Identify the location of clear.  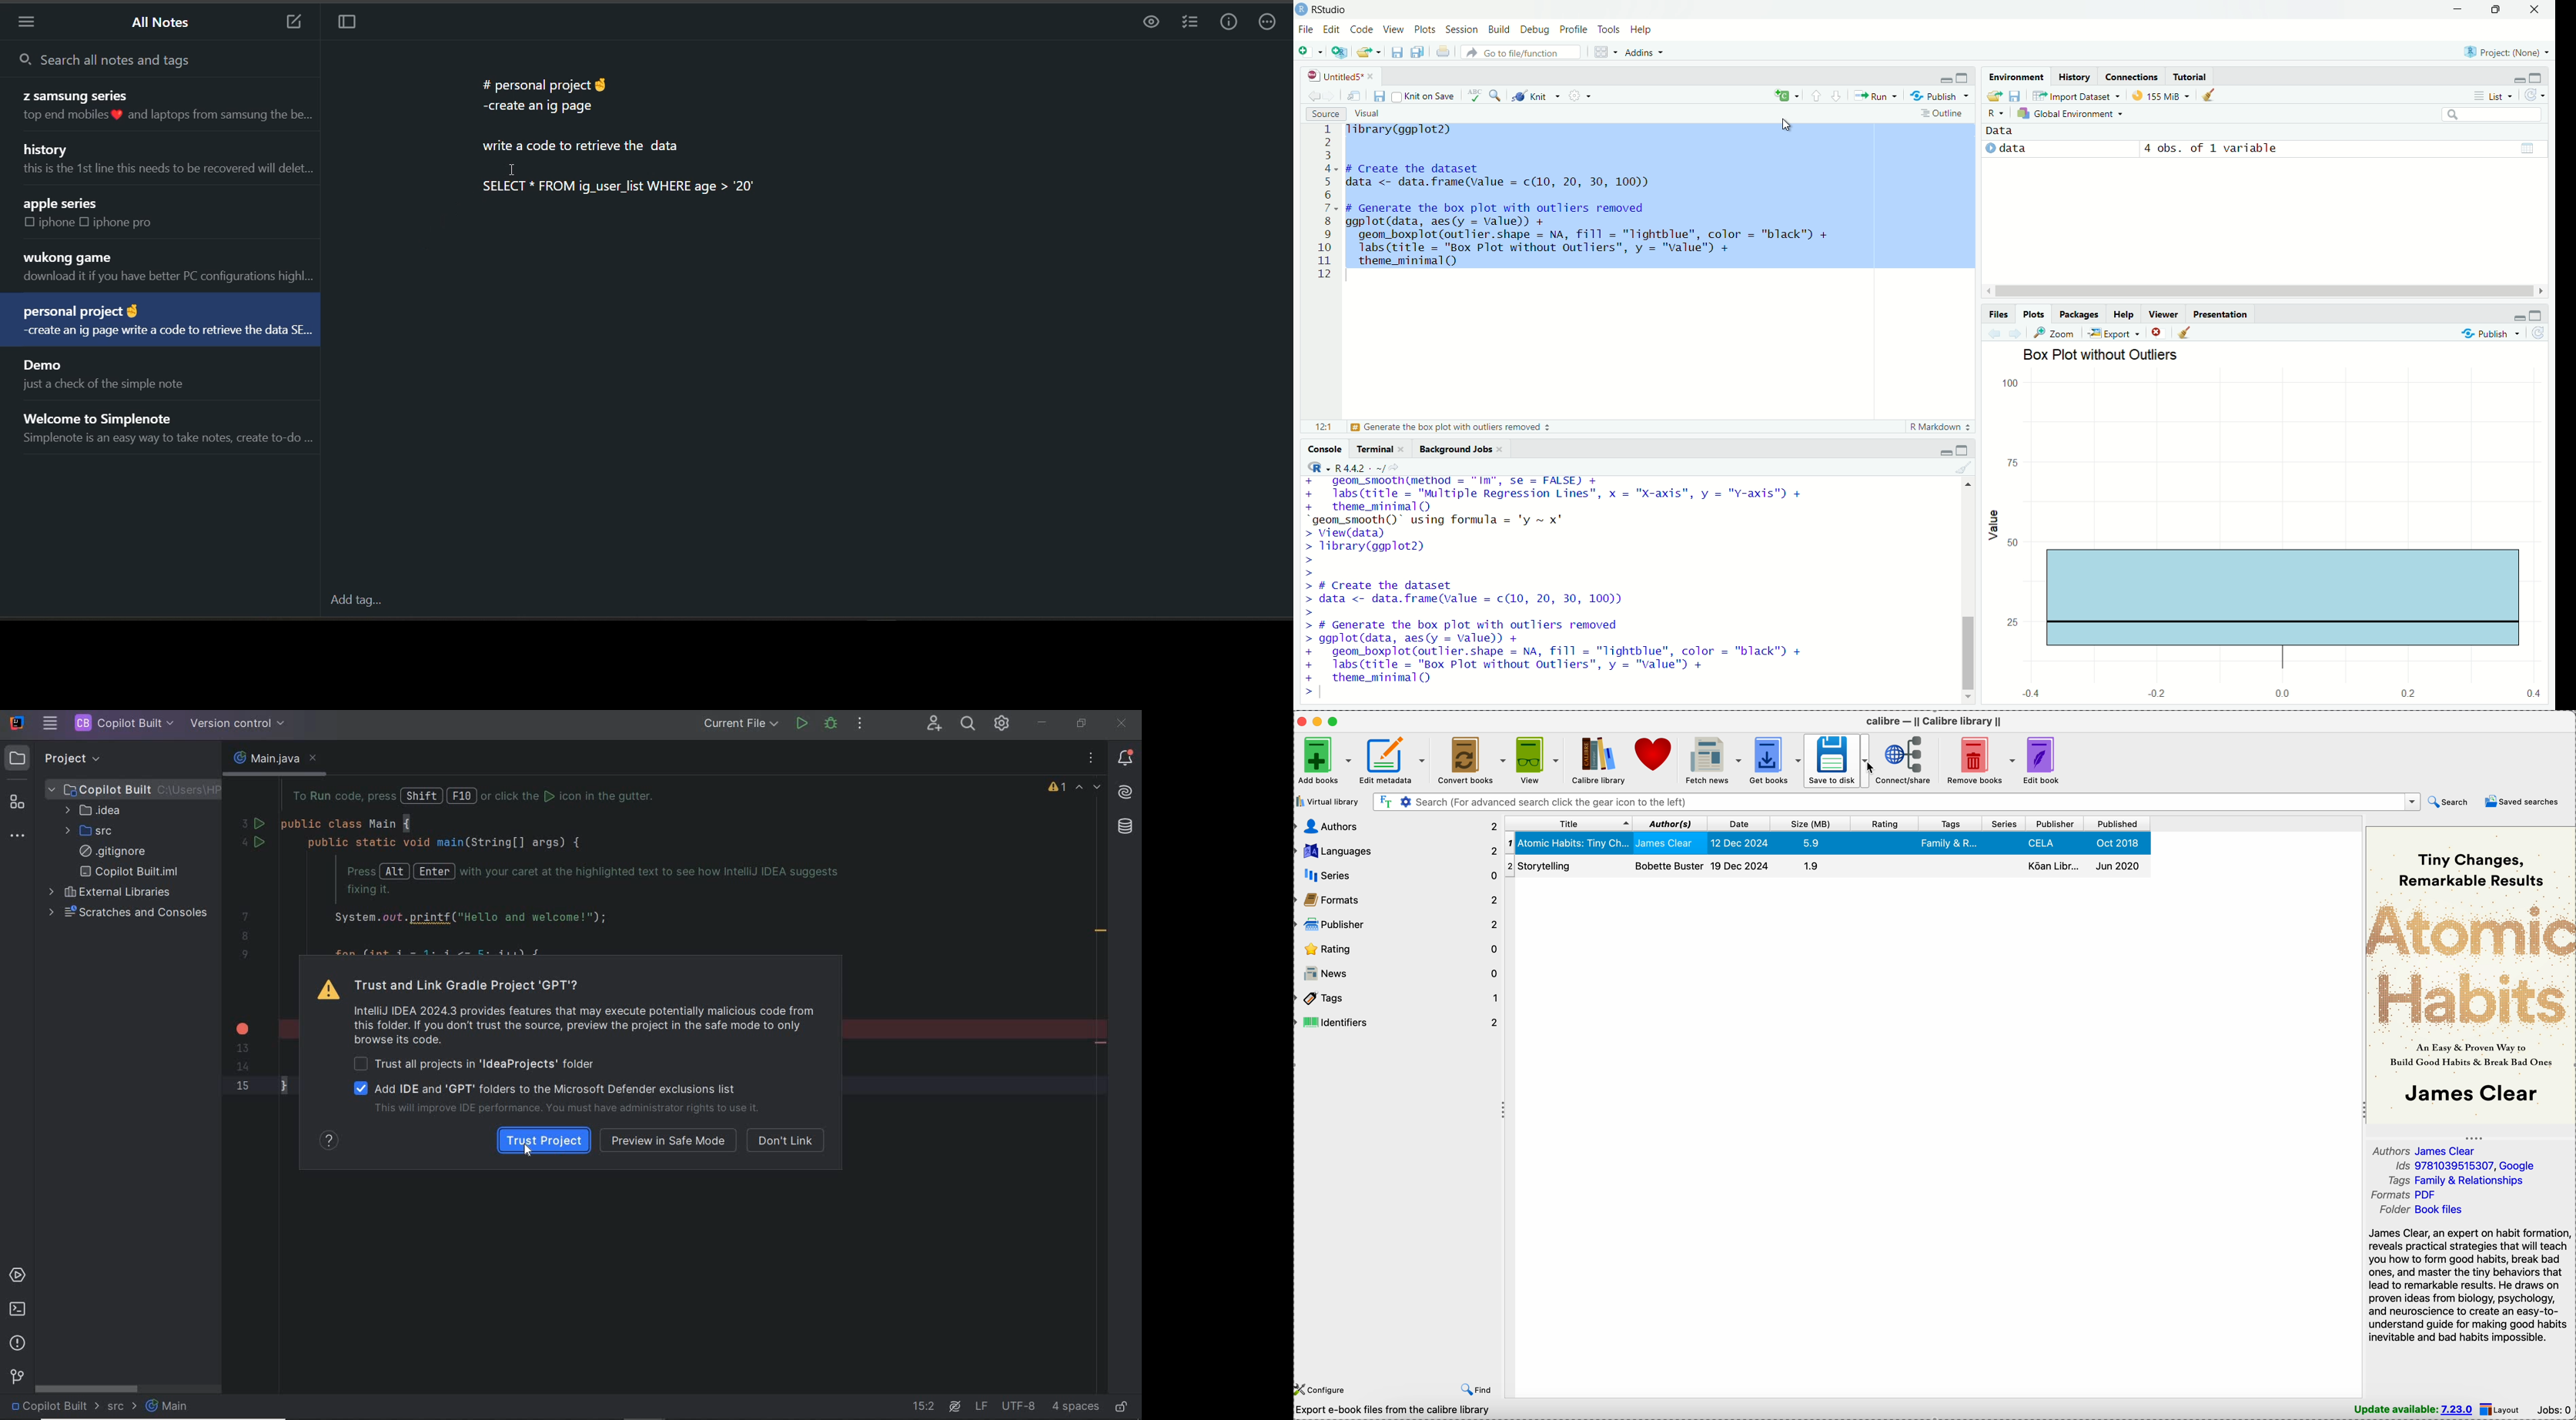
(2206, 97).